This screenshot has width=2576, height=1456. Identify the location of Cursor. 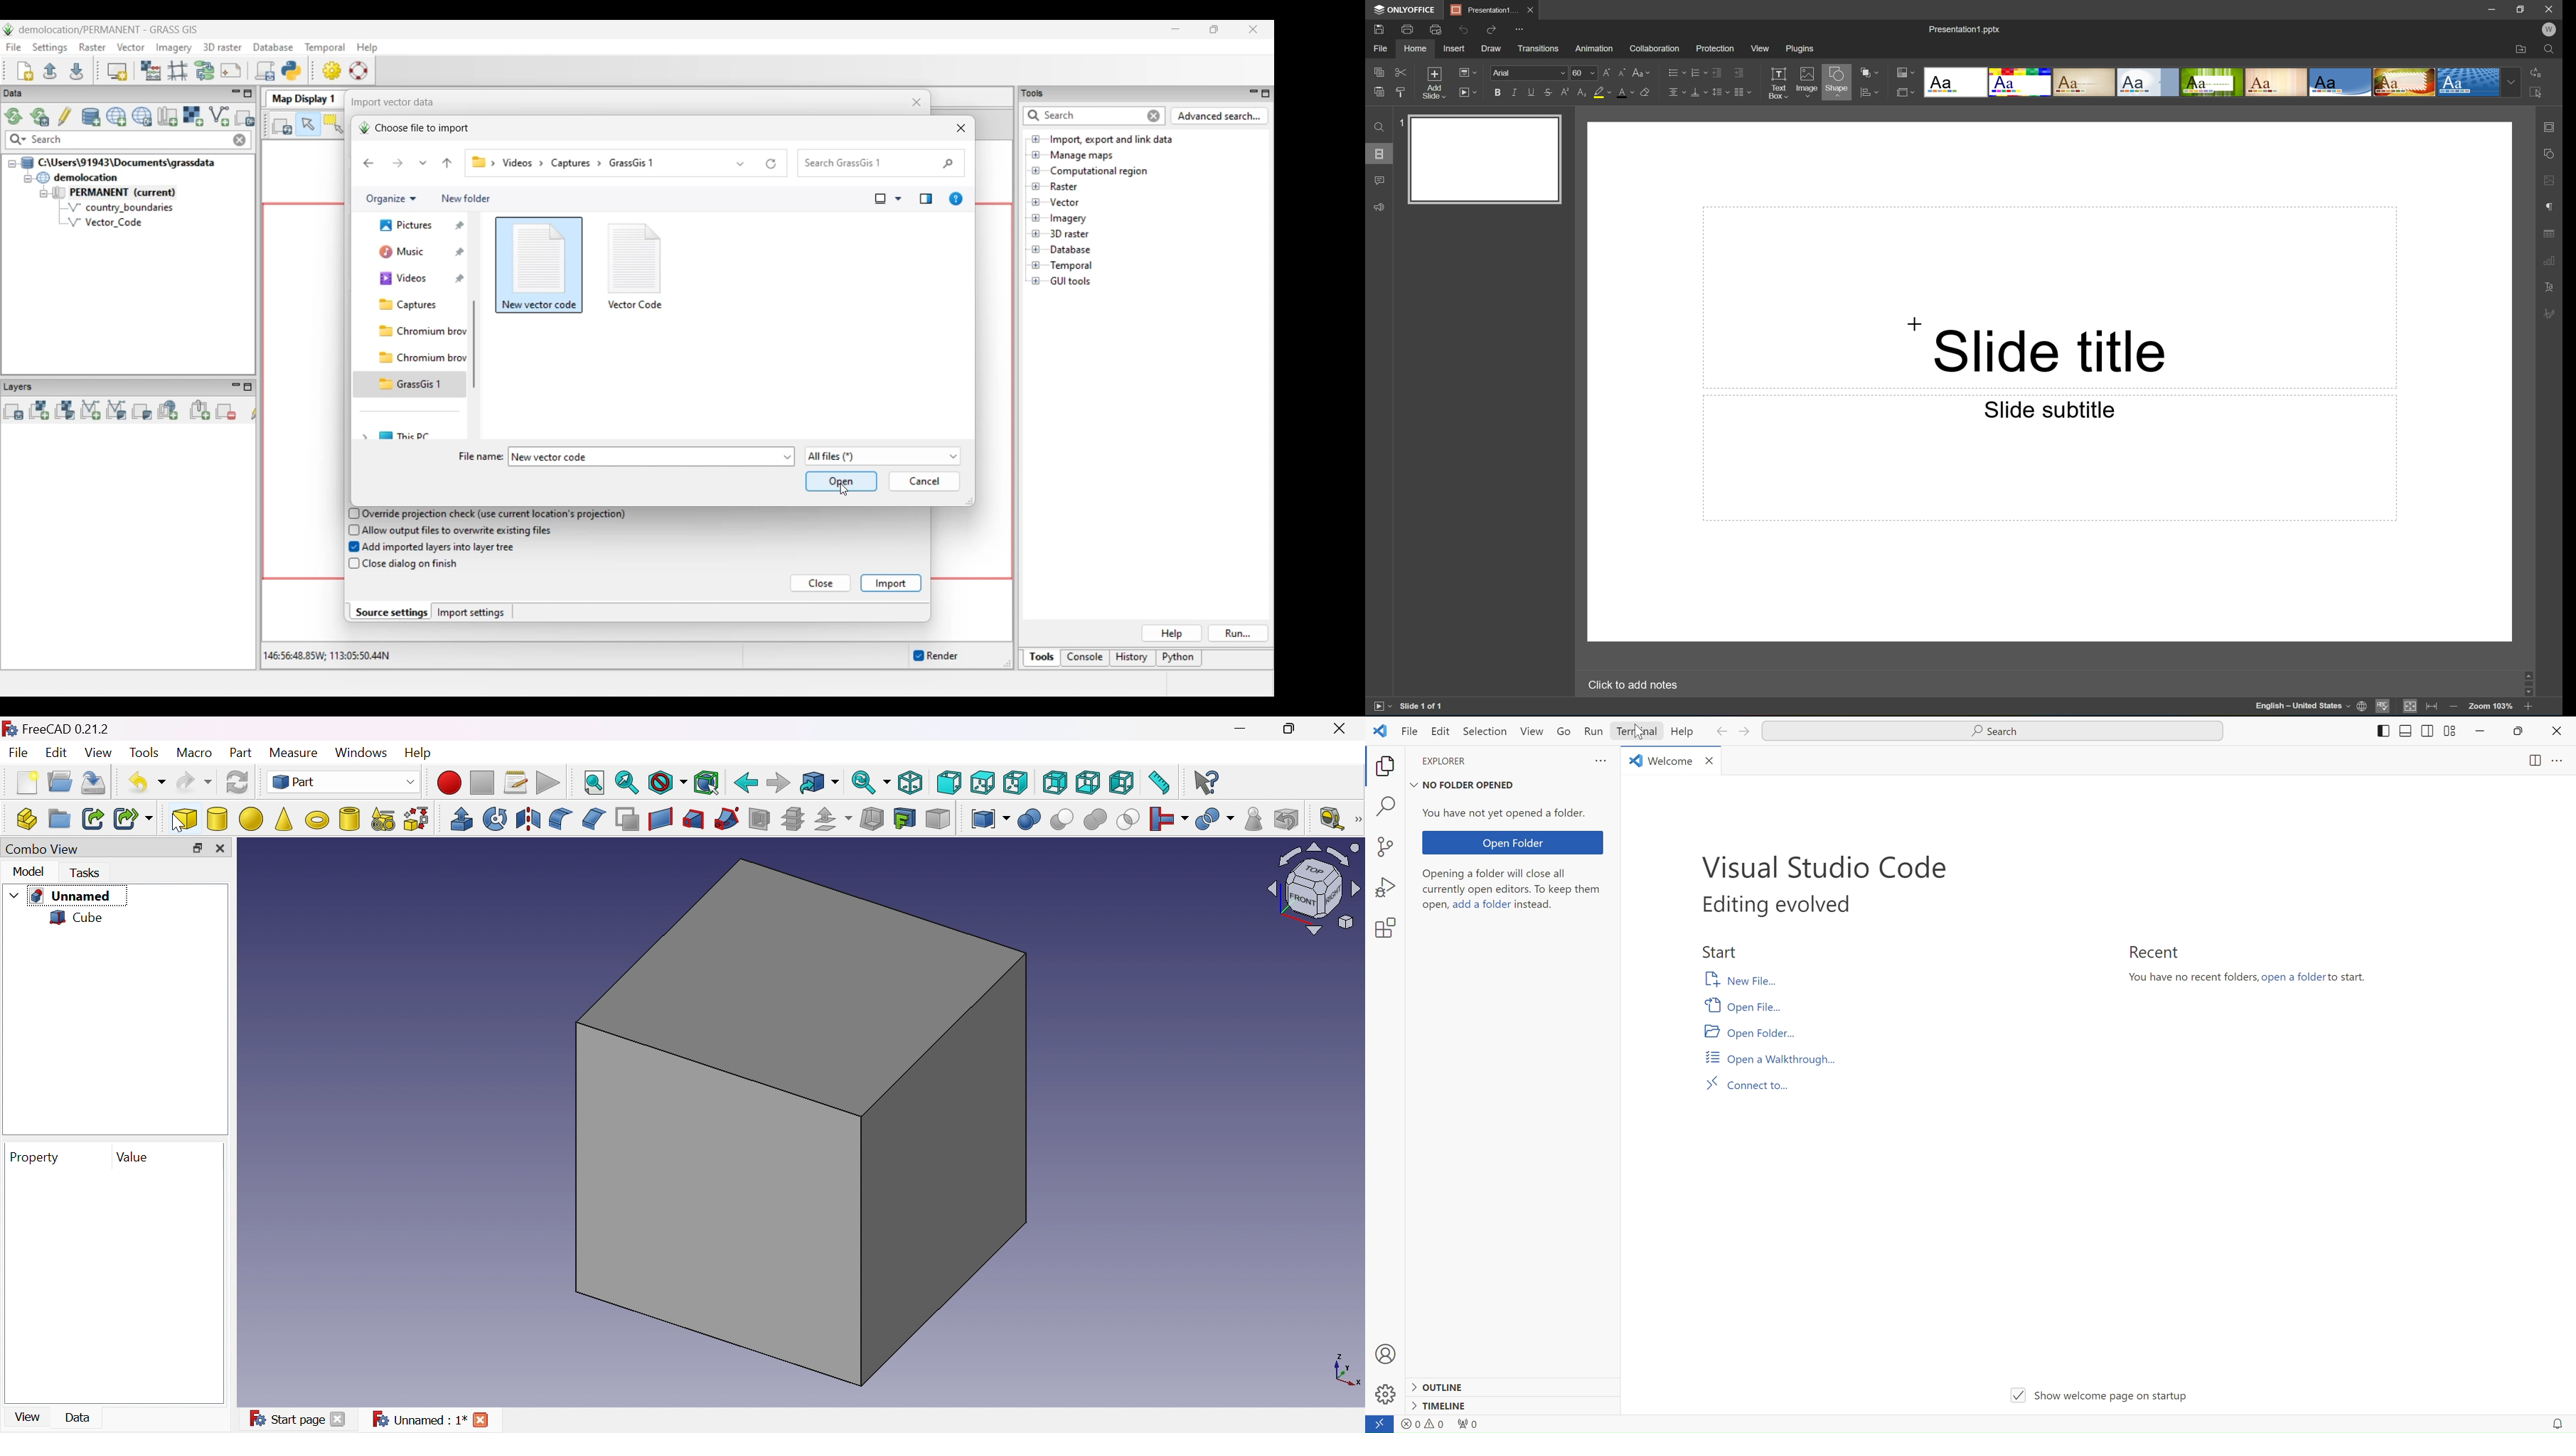
(178, 821).